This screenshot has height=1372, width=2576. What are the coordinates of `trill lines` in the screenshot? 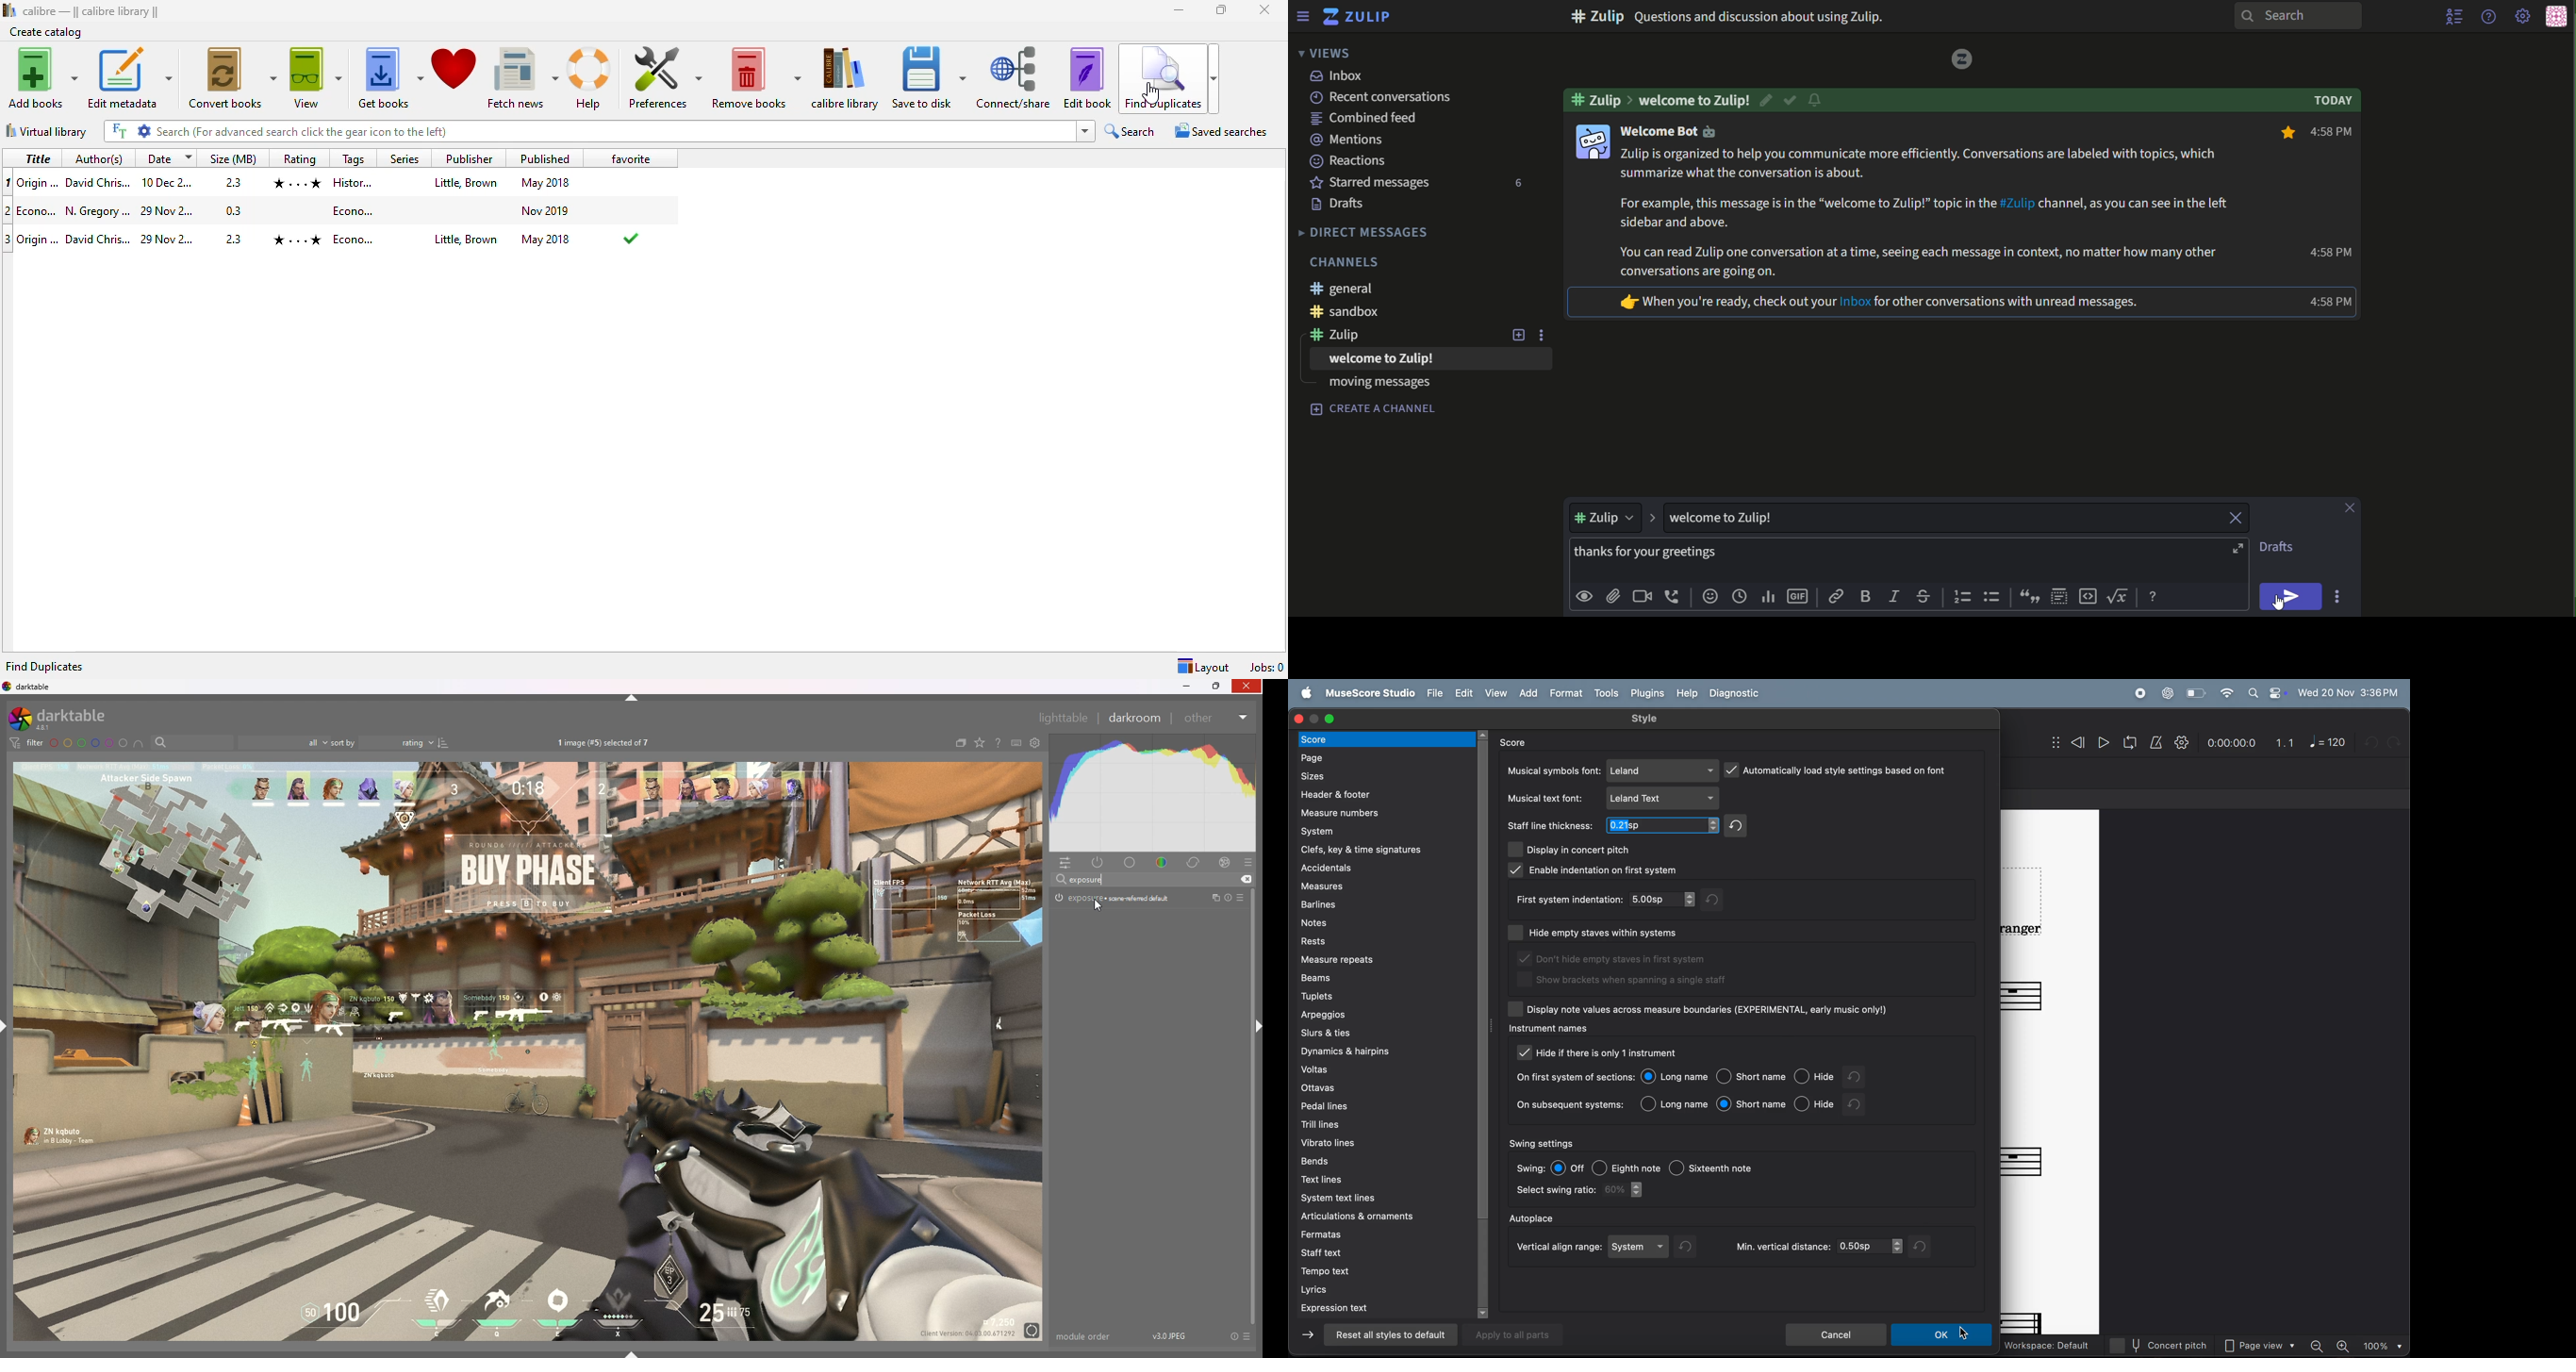 It's located at (1372, 1123).